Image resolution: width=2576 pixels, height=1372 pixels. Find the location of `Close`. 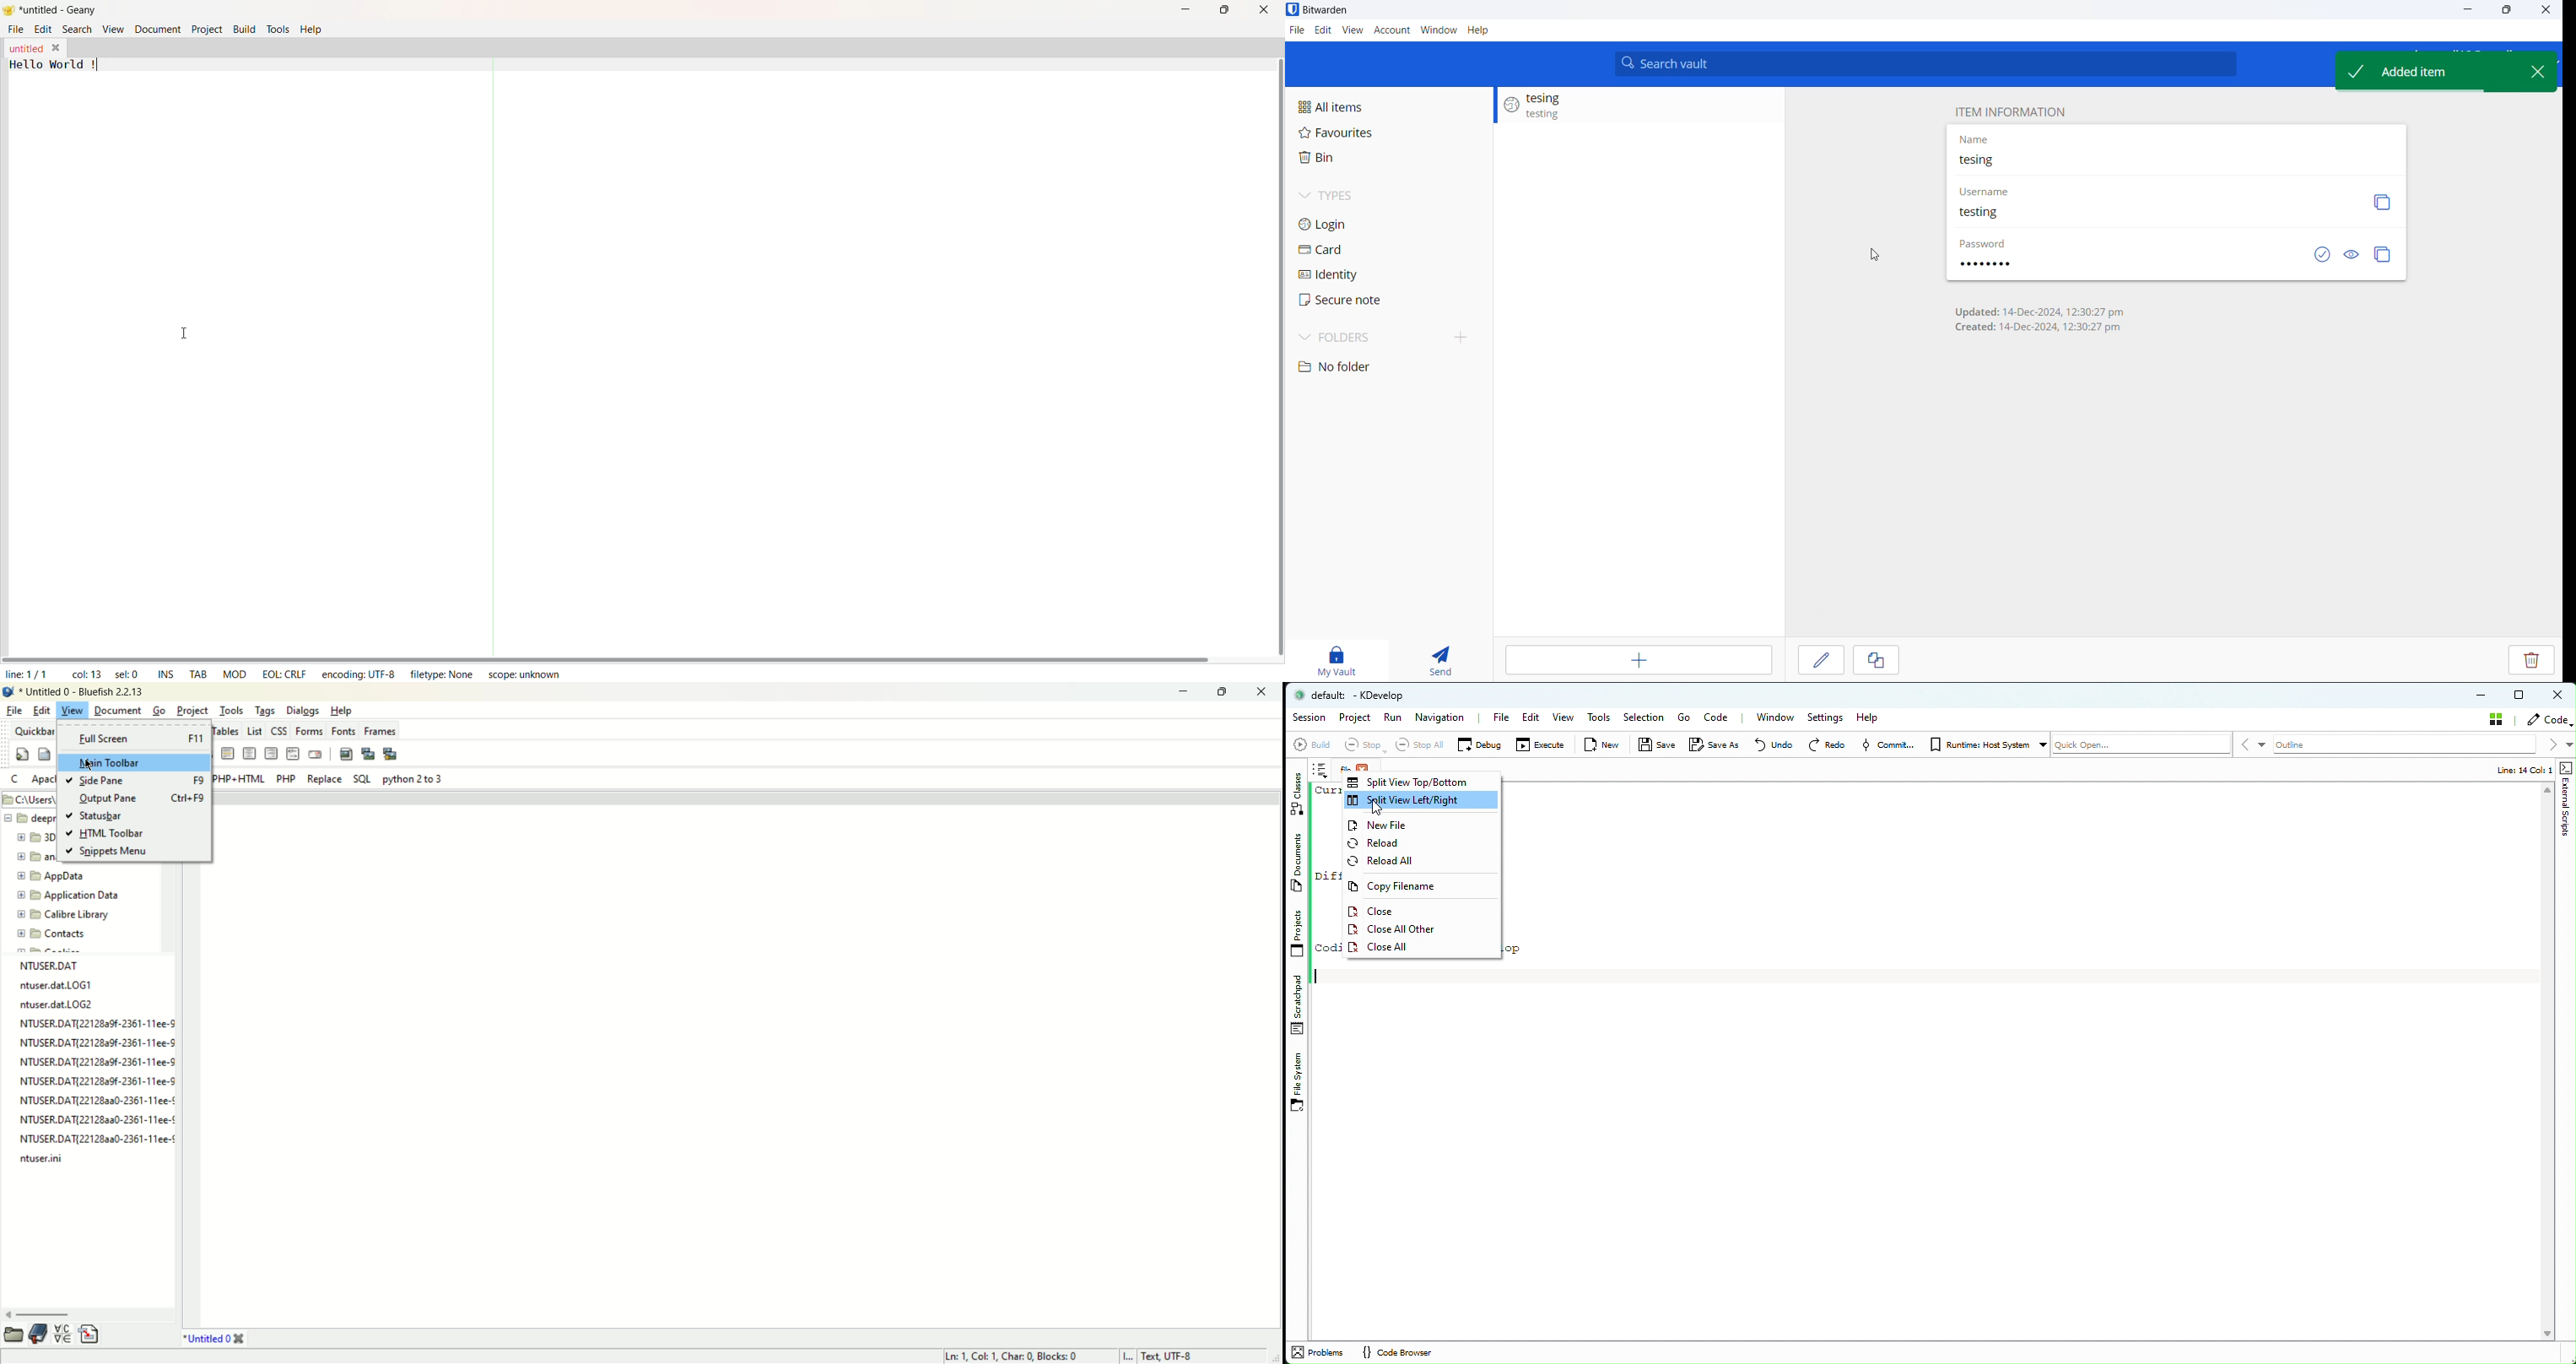

Close is located at coordinates (2557, 694).